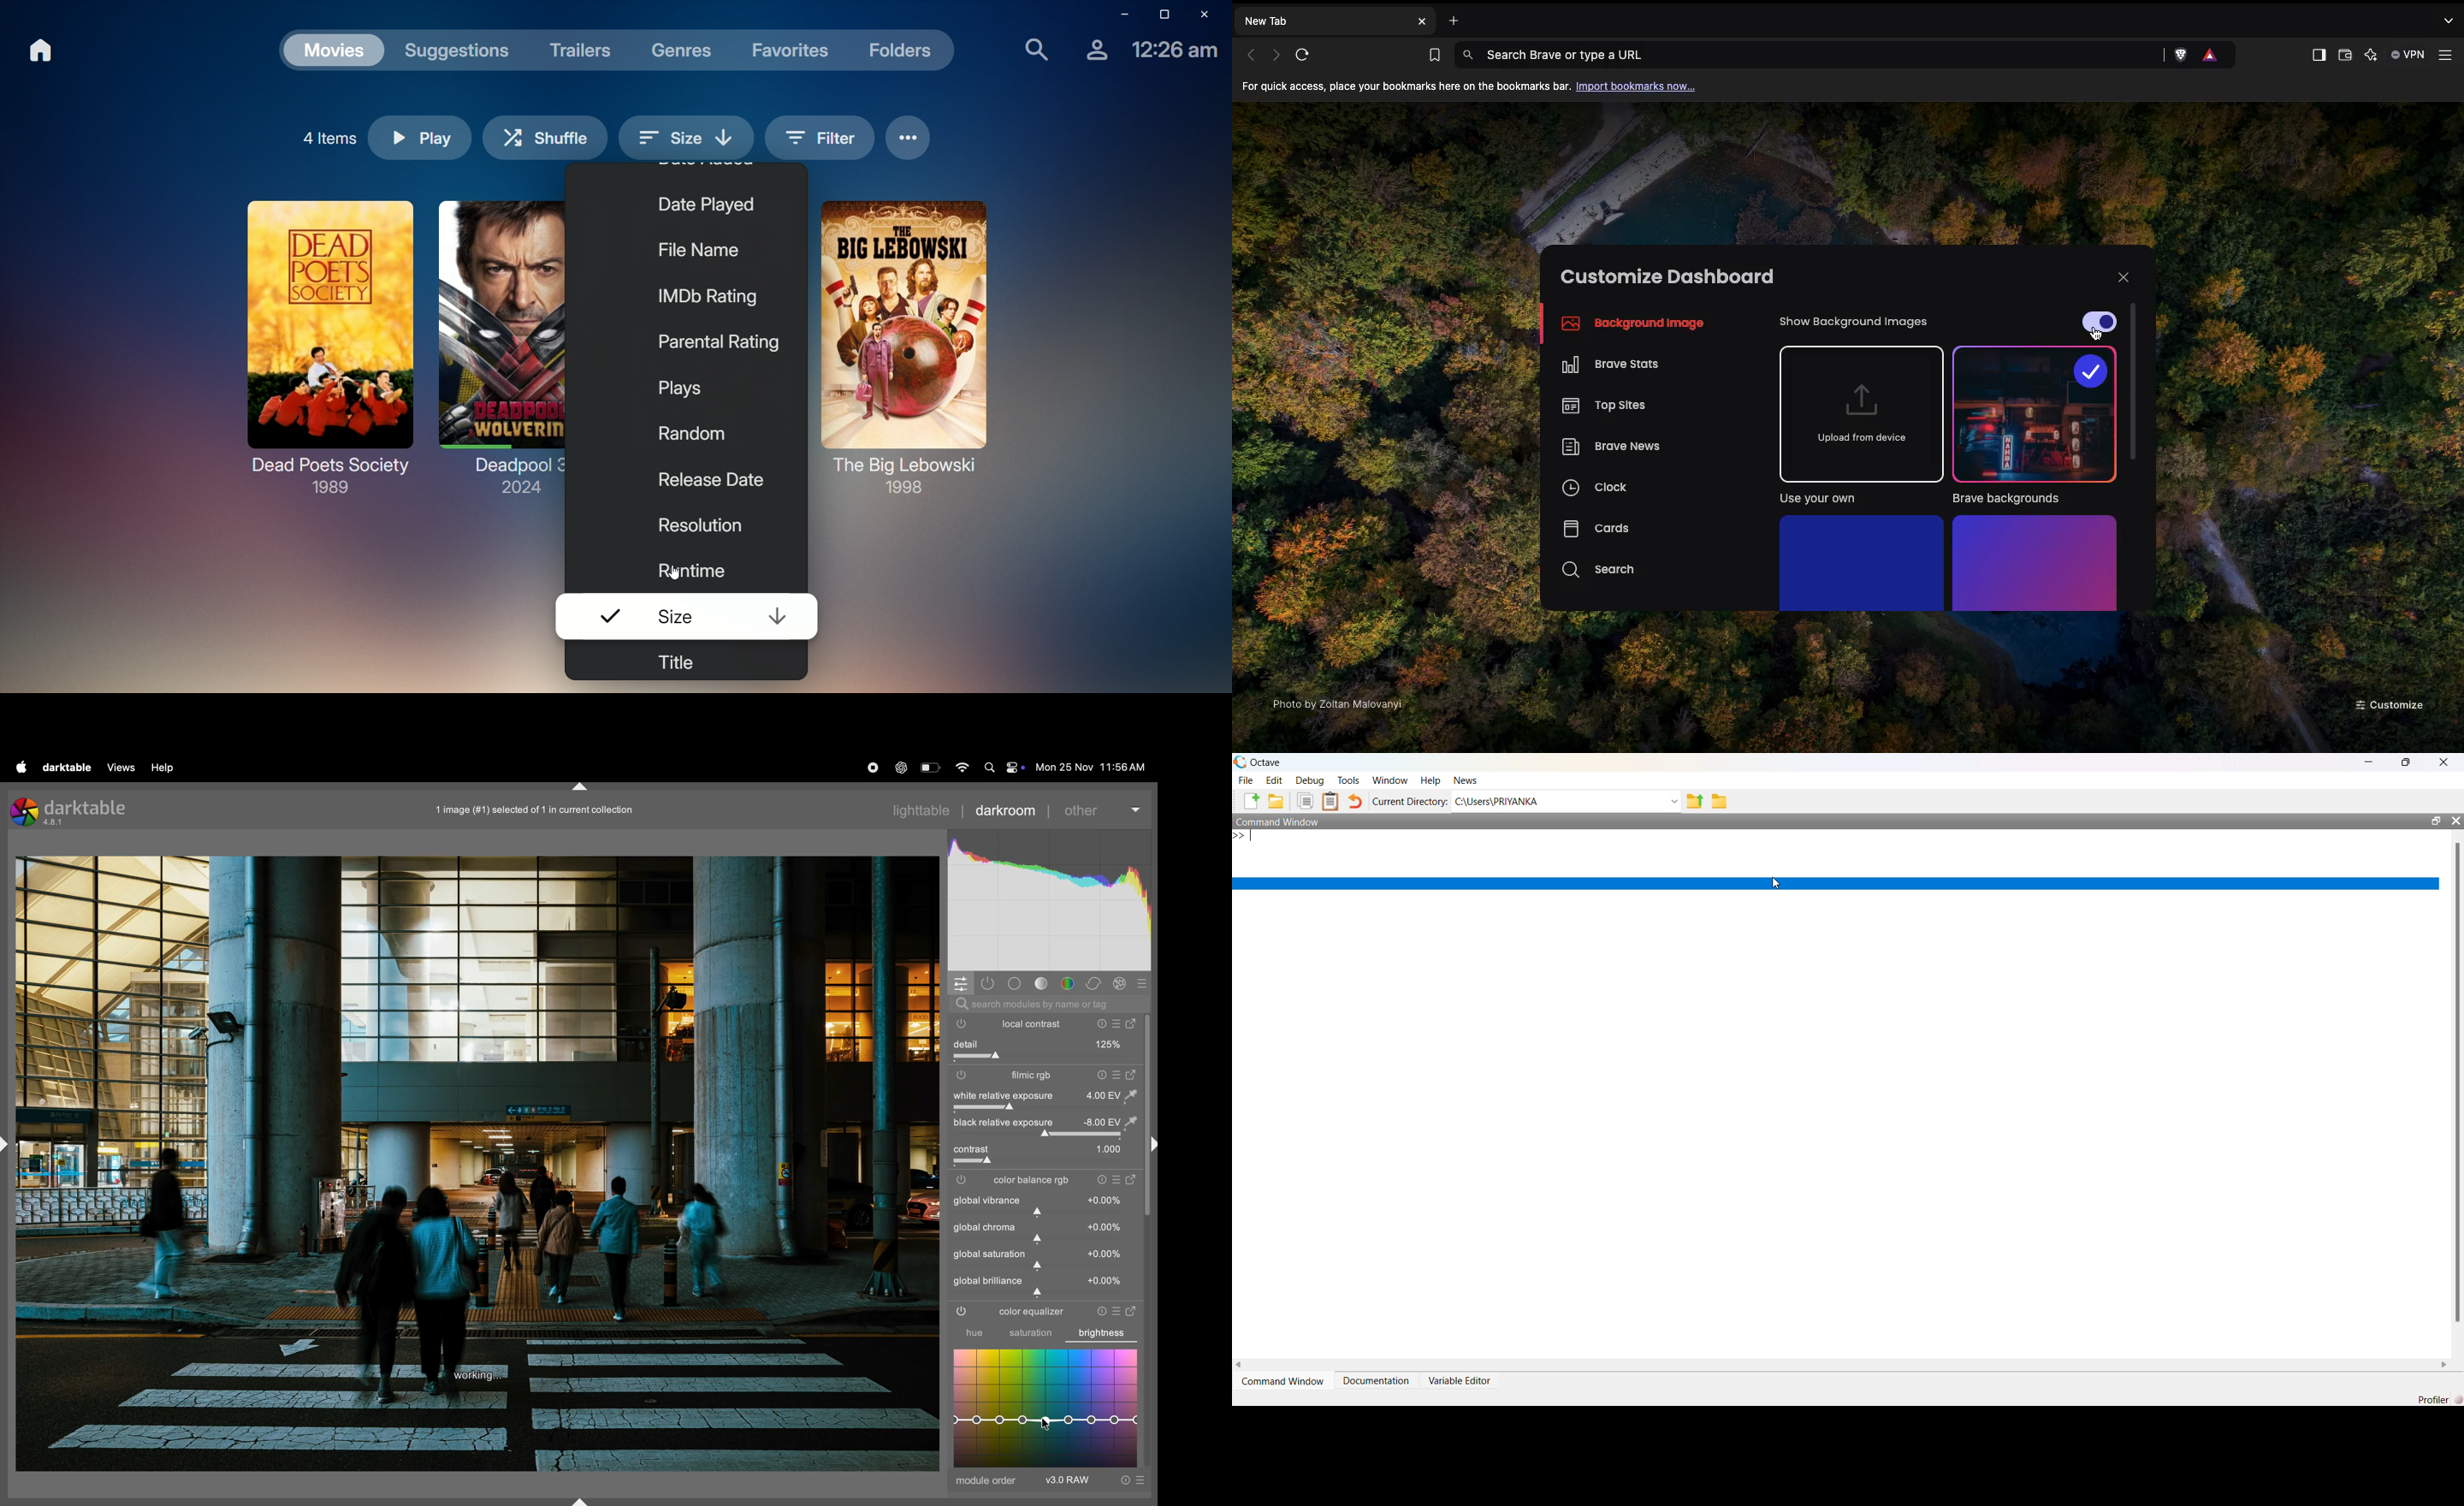 The image size is (2464, 1512). Describe the element at coordinates (1132, 1181) in the screenshot. I see `open window` at that location.